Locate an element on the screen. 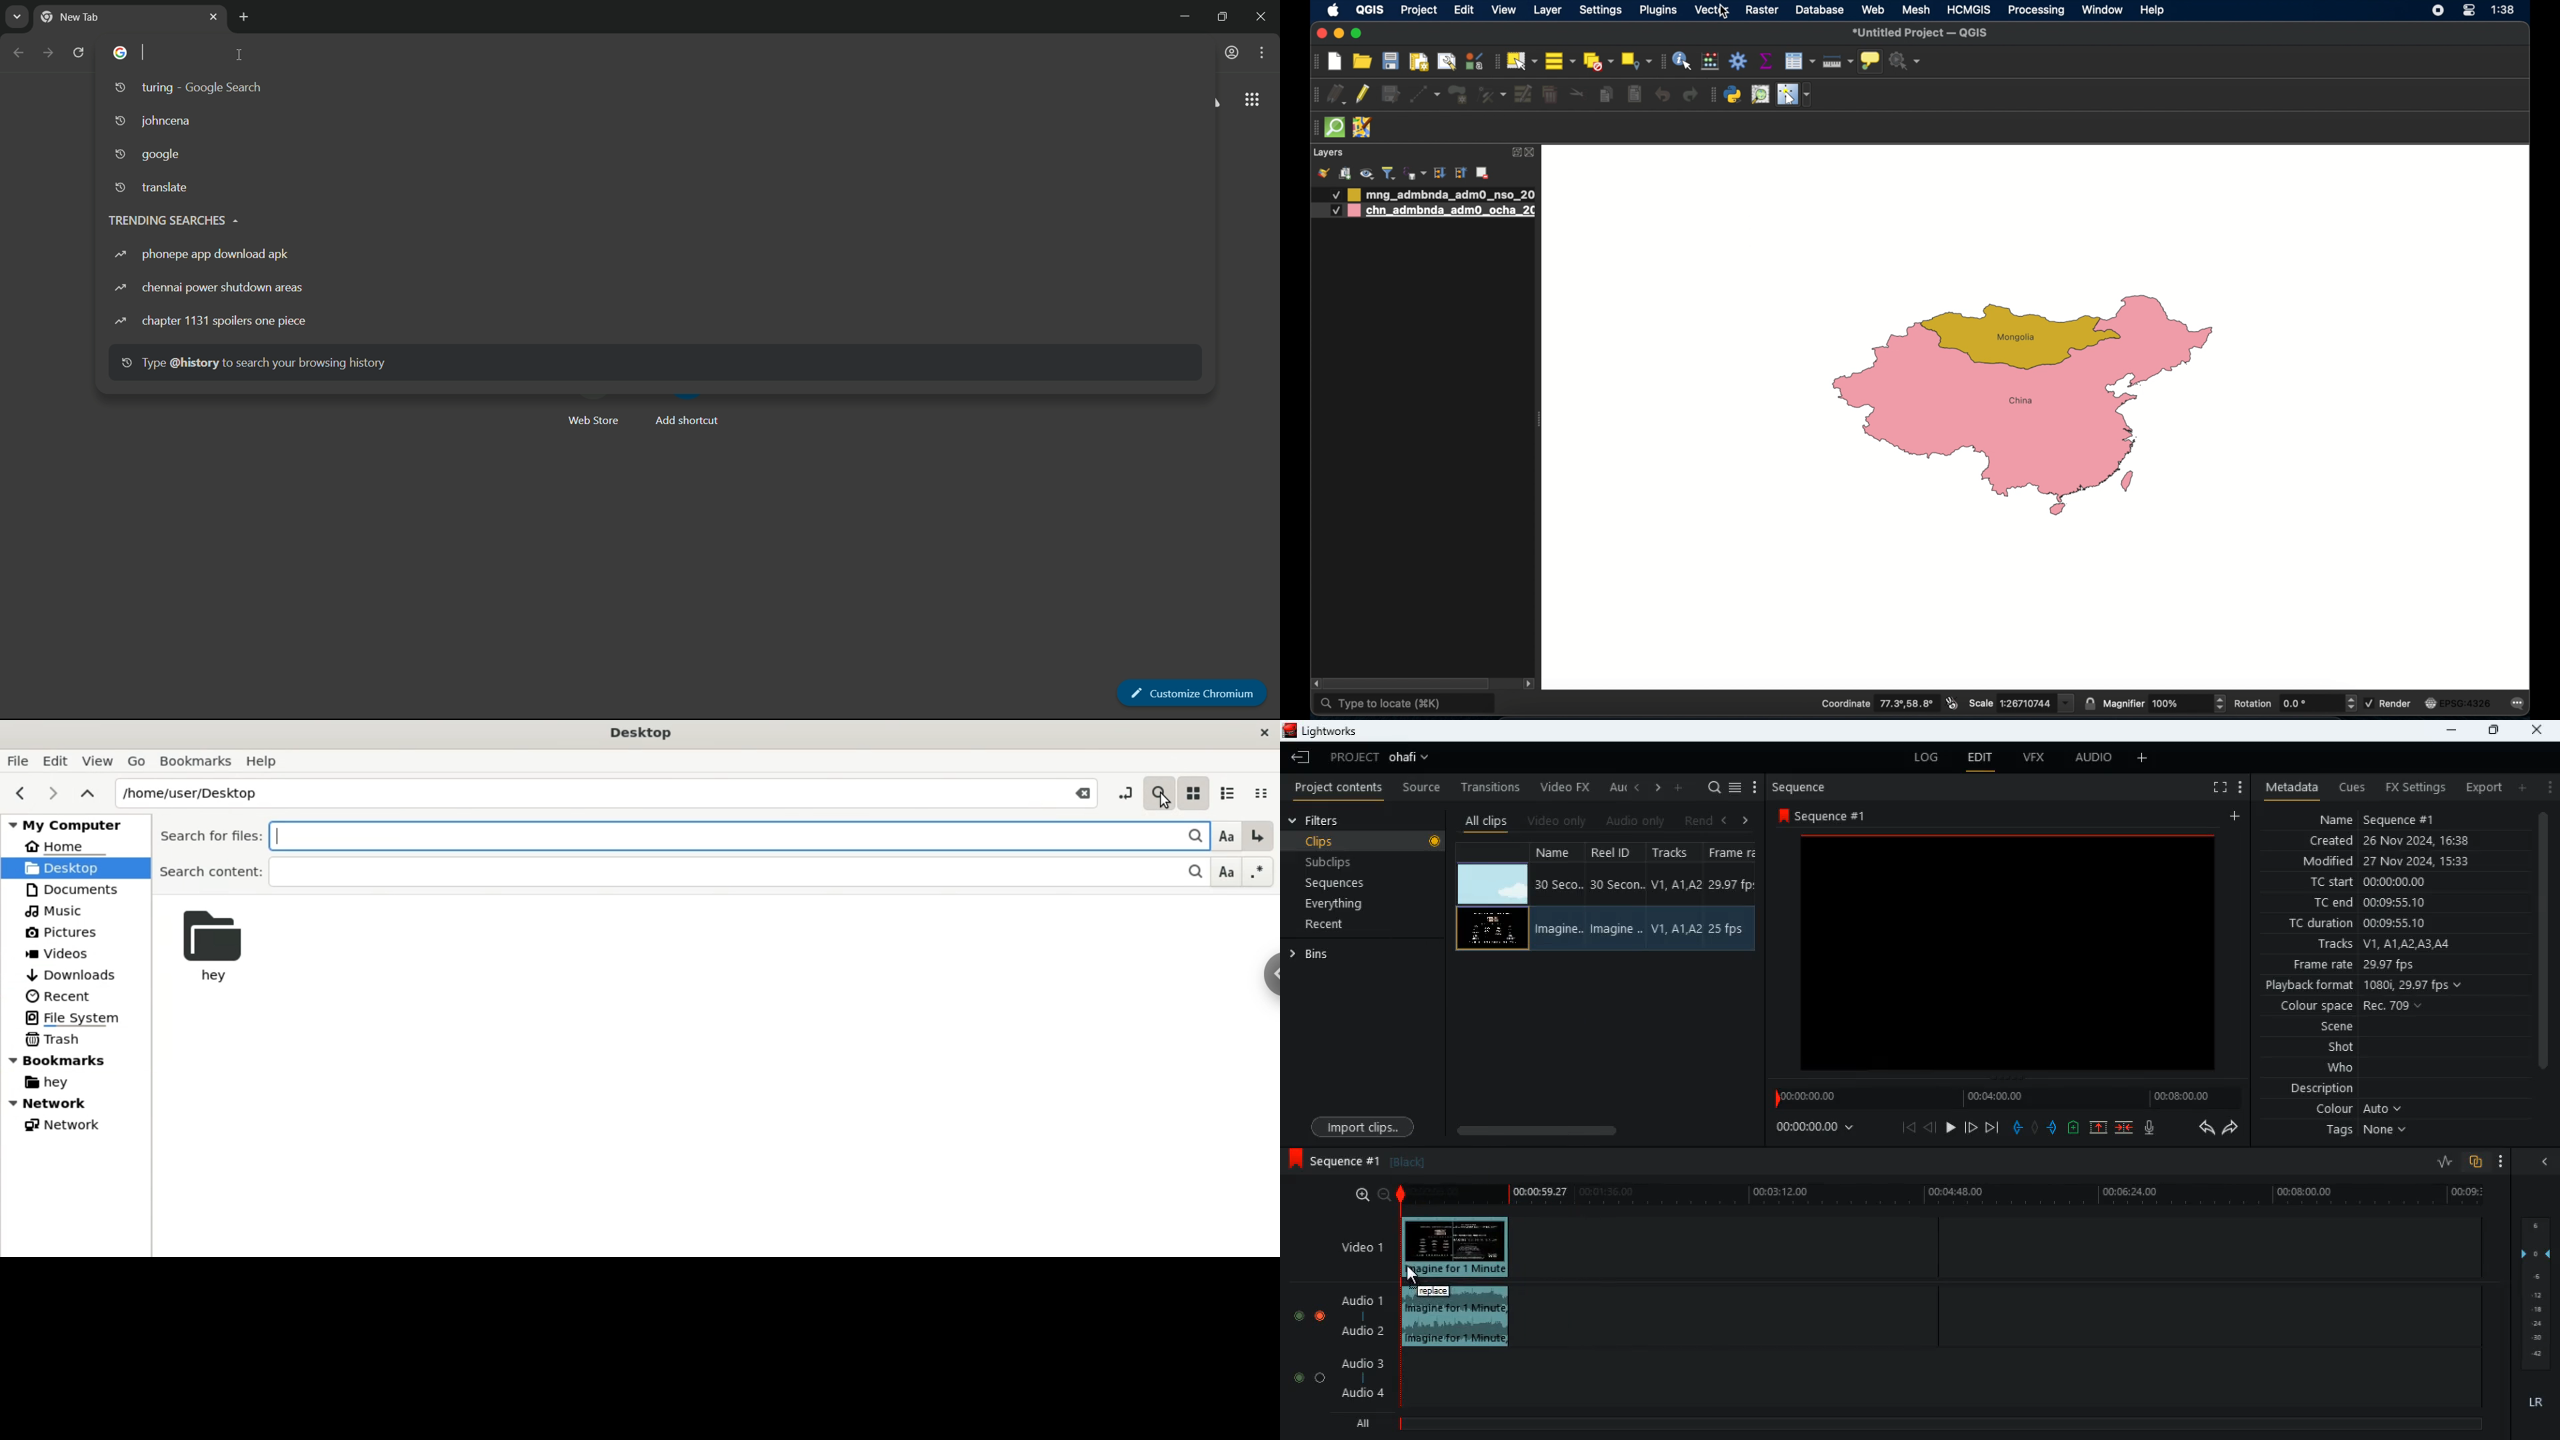 This screenshot has width=2576, height=1456. everything is located at coordinates (1356, 903).